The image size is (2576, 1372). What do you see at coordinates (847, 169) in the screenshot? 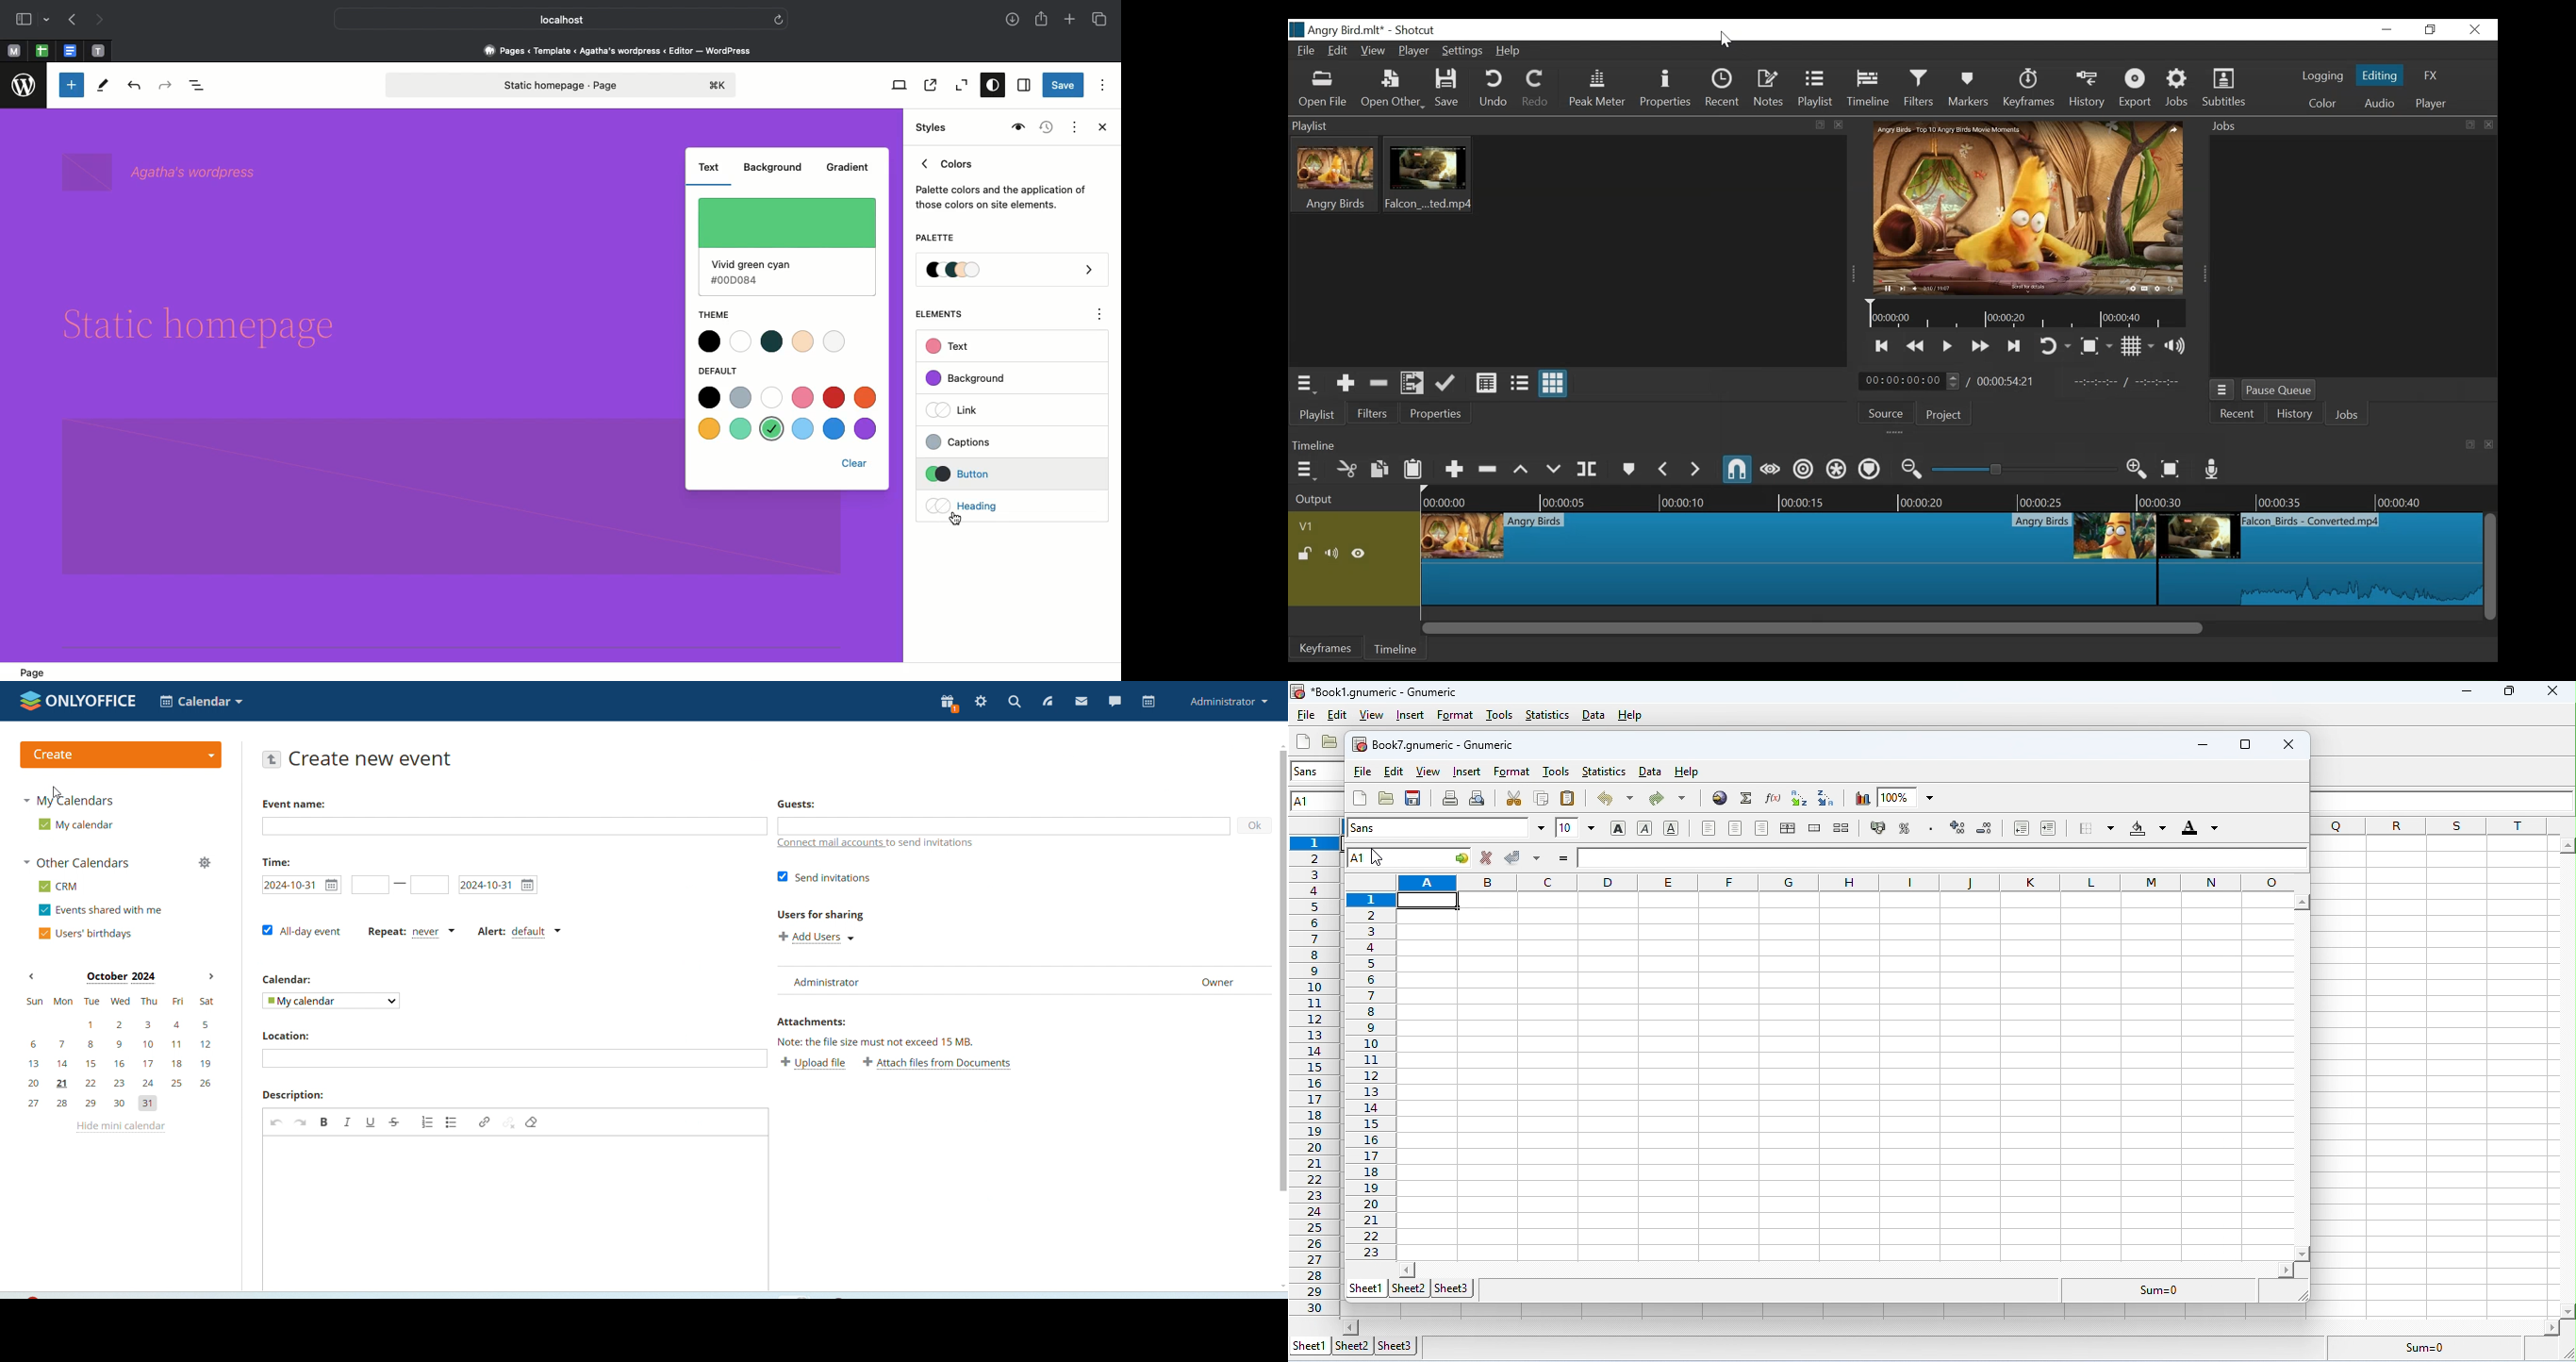
I see `Gradient` at bounding box center [847, 169].